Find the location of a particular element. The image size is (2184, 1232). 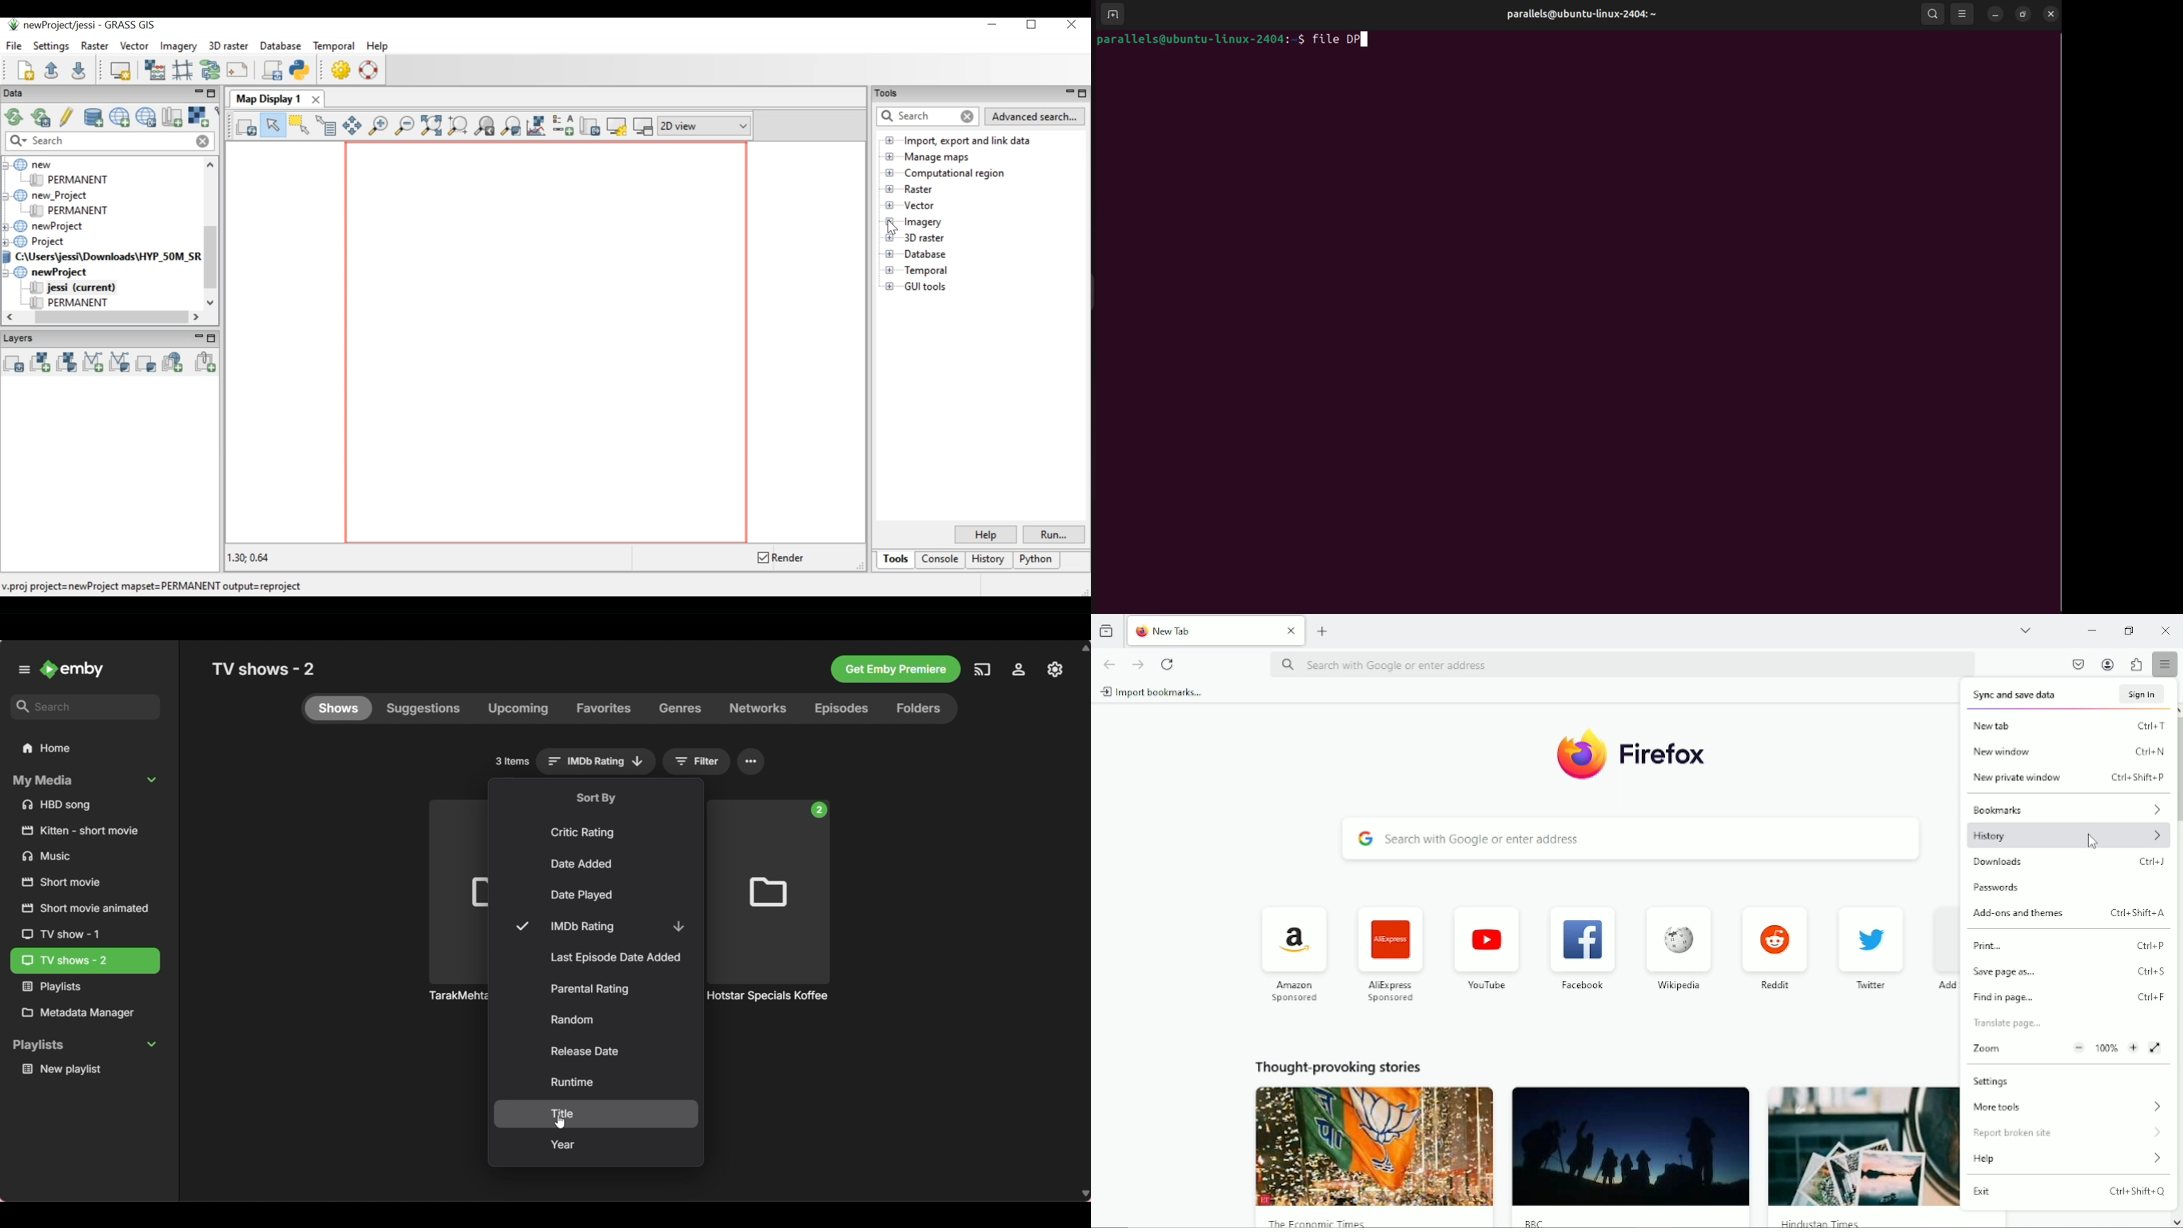

close is located at coordinates (2051, 15).